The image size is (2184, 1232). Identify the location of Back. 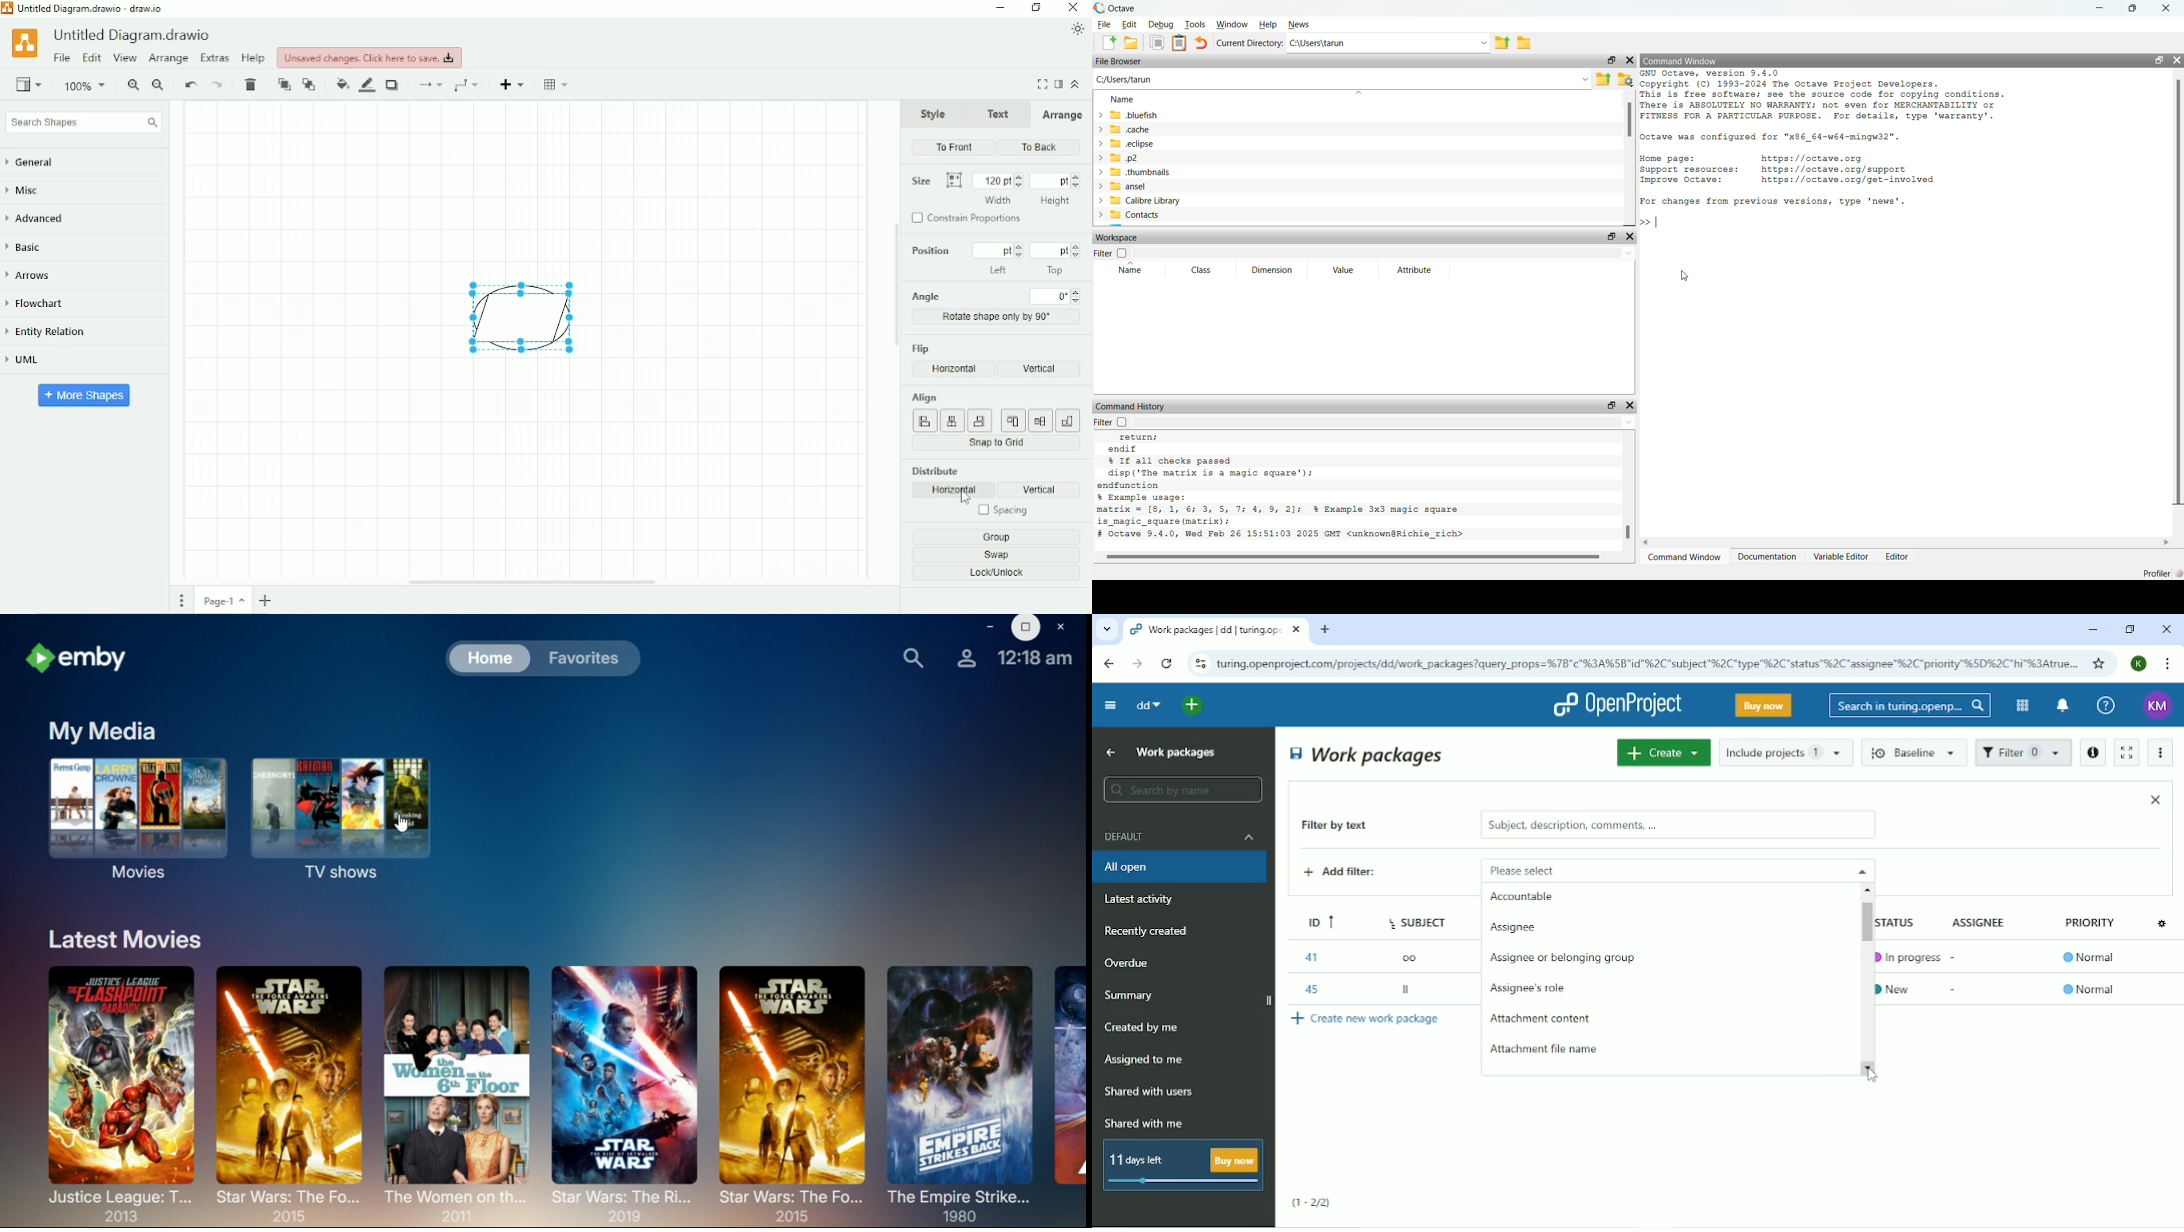
(1108, 663).